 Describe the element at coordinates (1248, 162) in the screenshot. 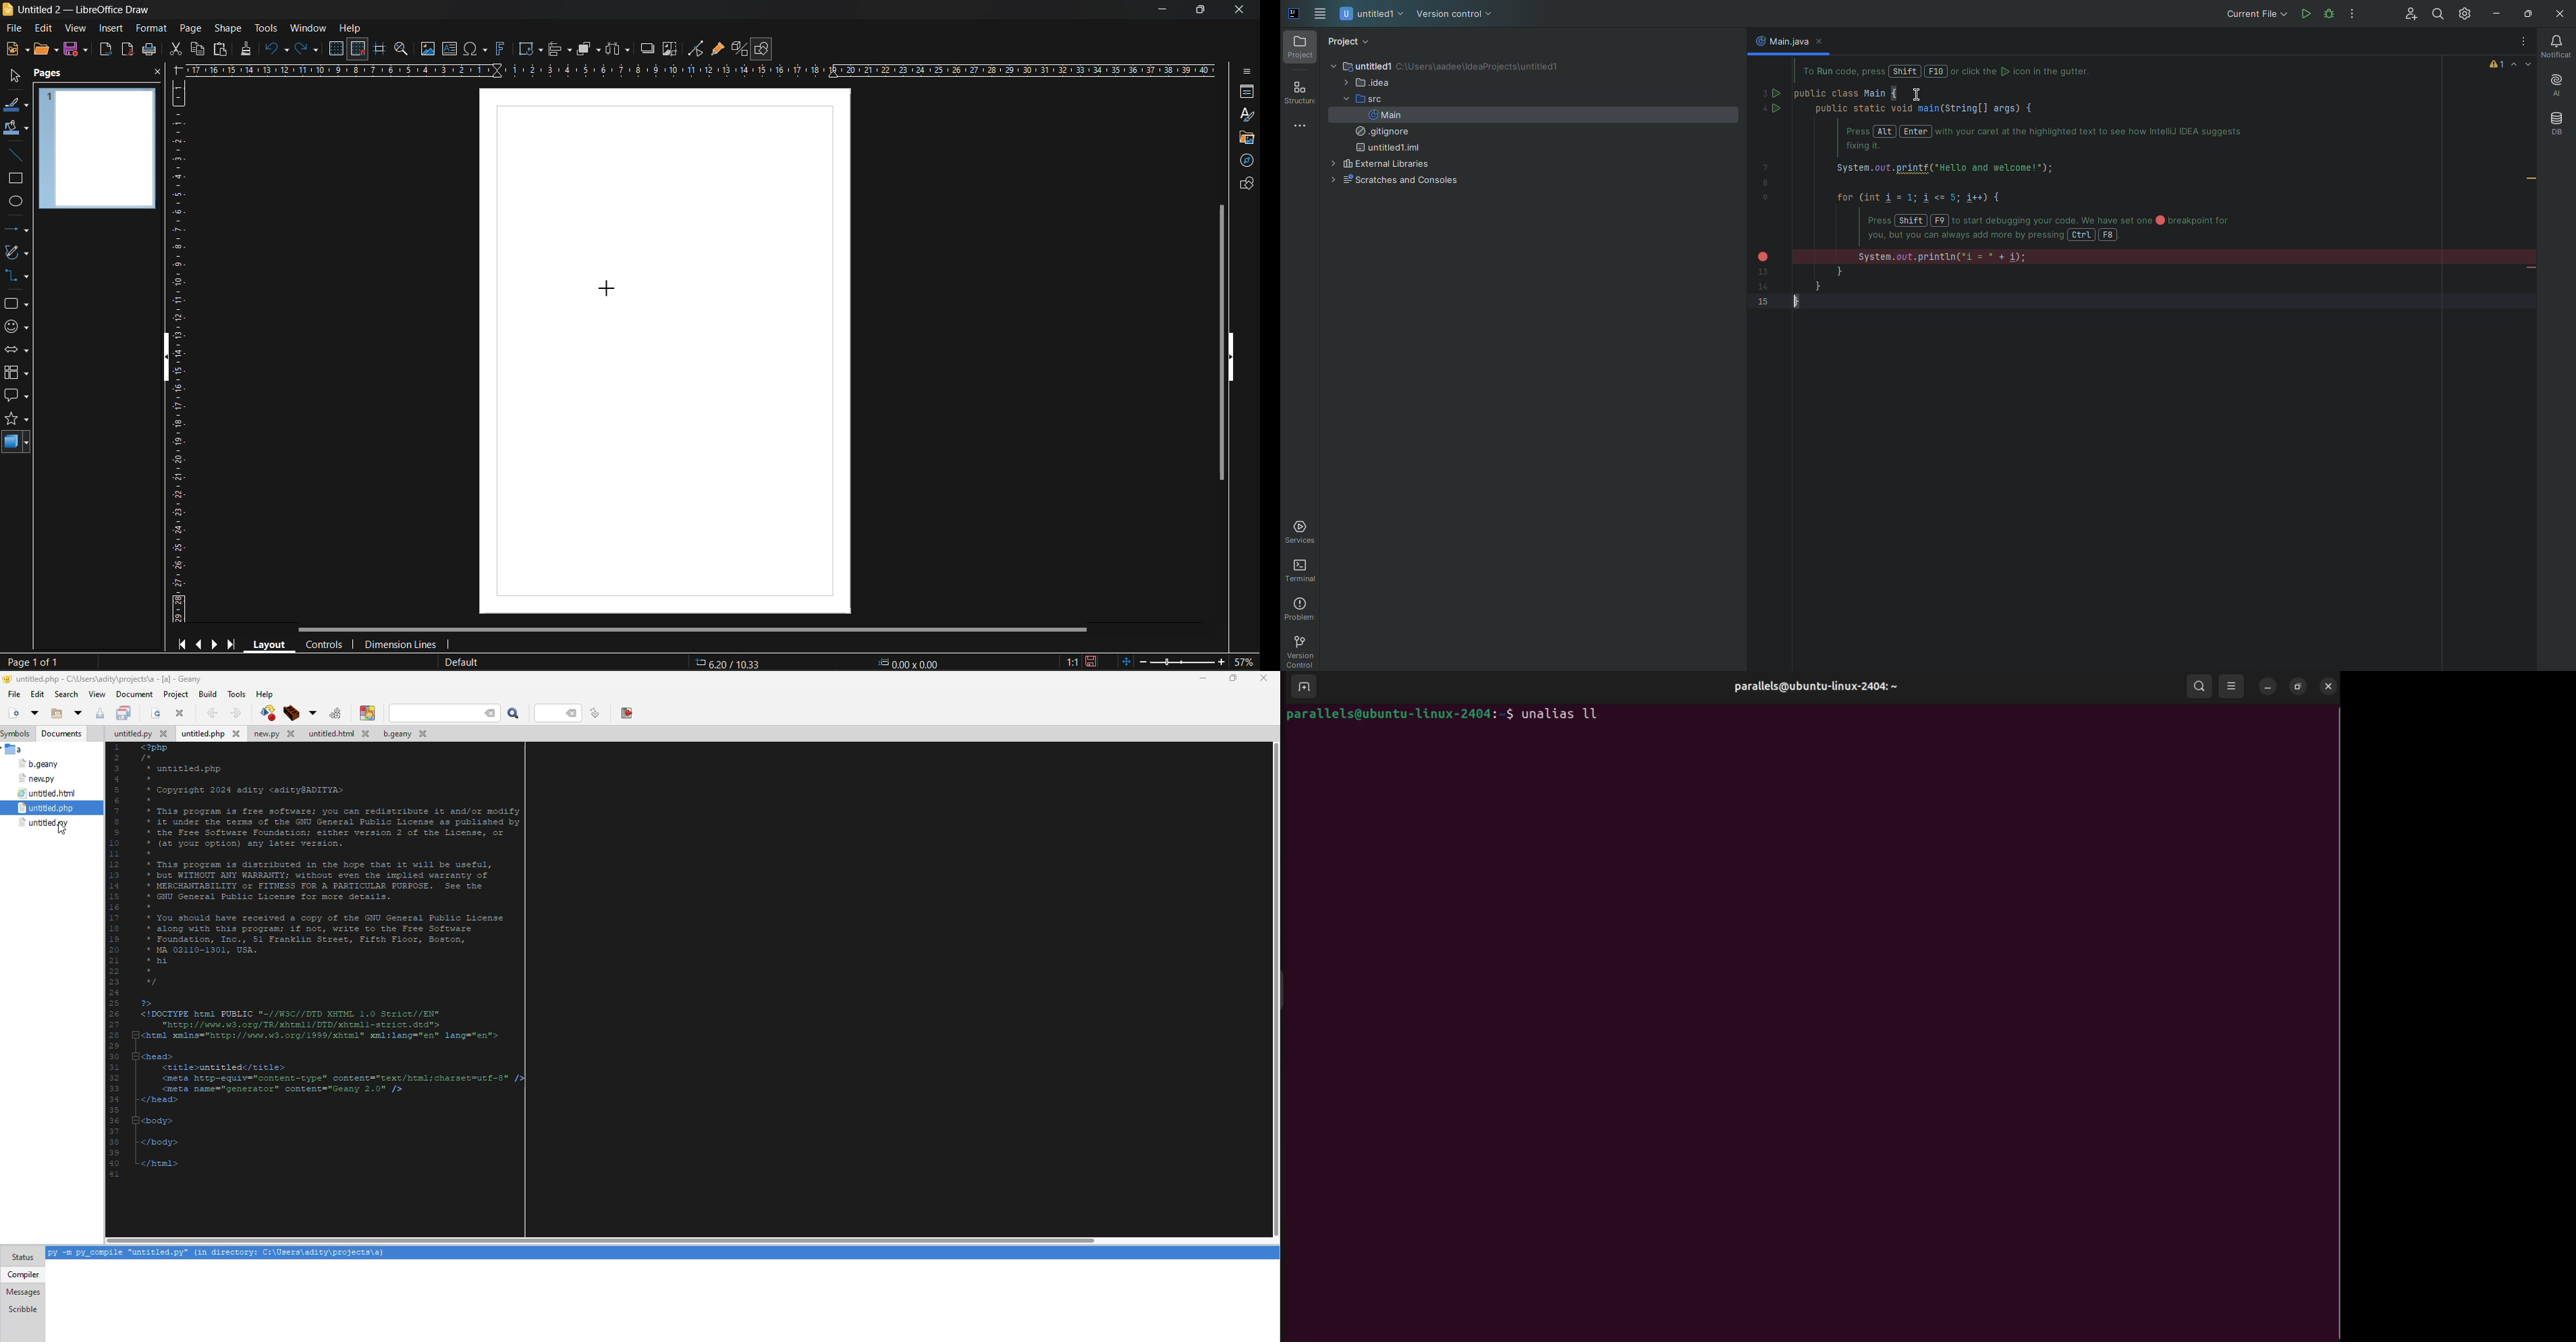

I see `navigator` at that location.